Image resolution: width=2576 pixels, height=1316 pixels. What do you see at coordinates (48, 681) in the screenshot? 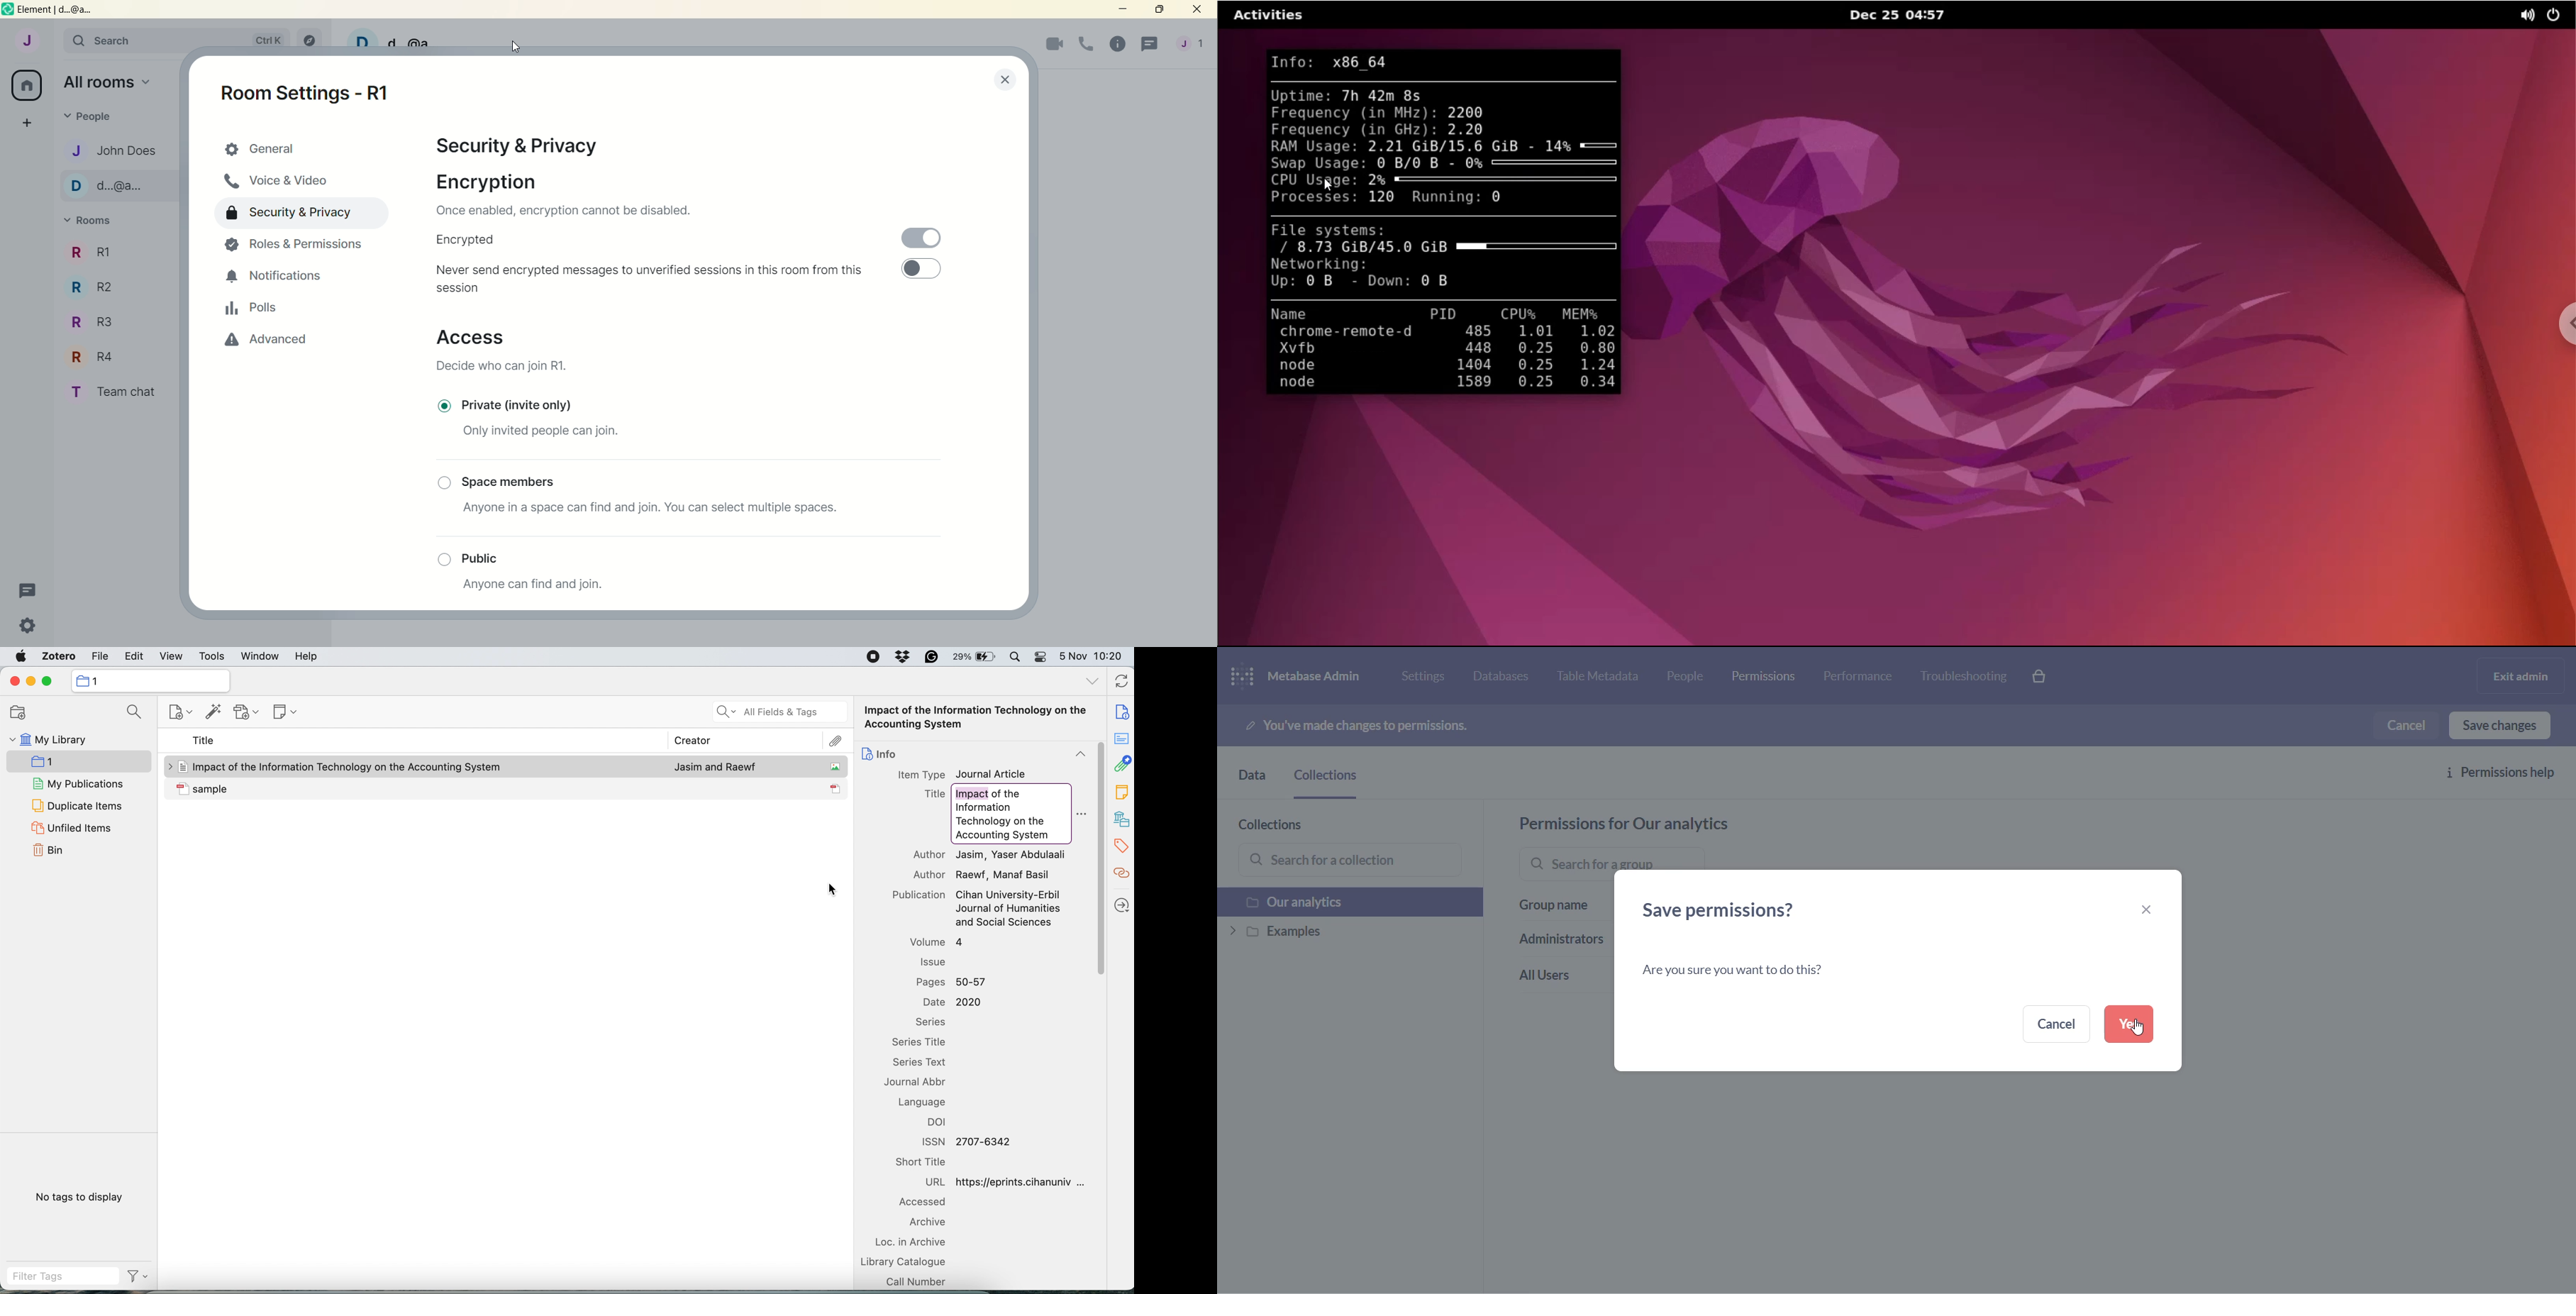
I see `maximise` at bounding box center [48, 681].